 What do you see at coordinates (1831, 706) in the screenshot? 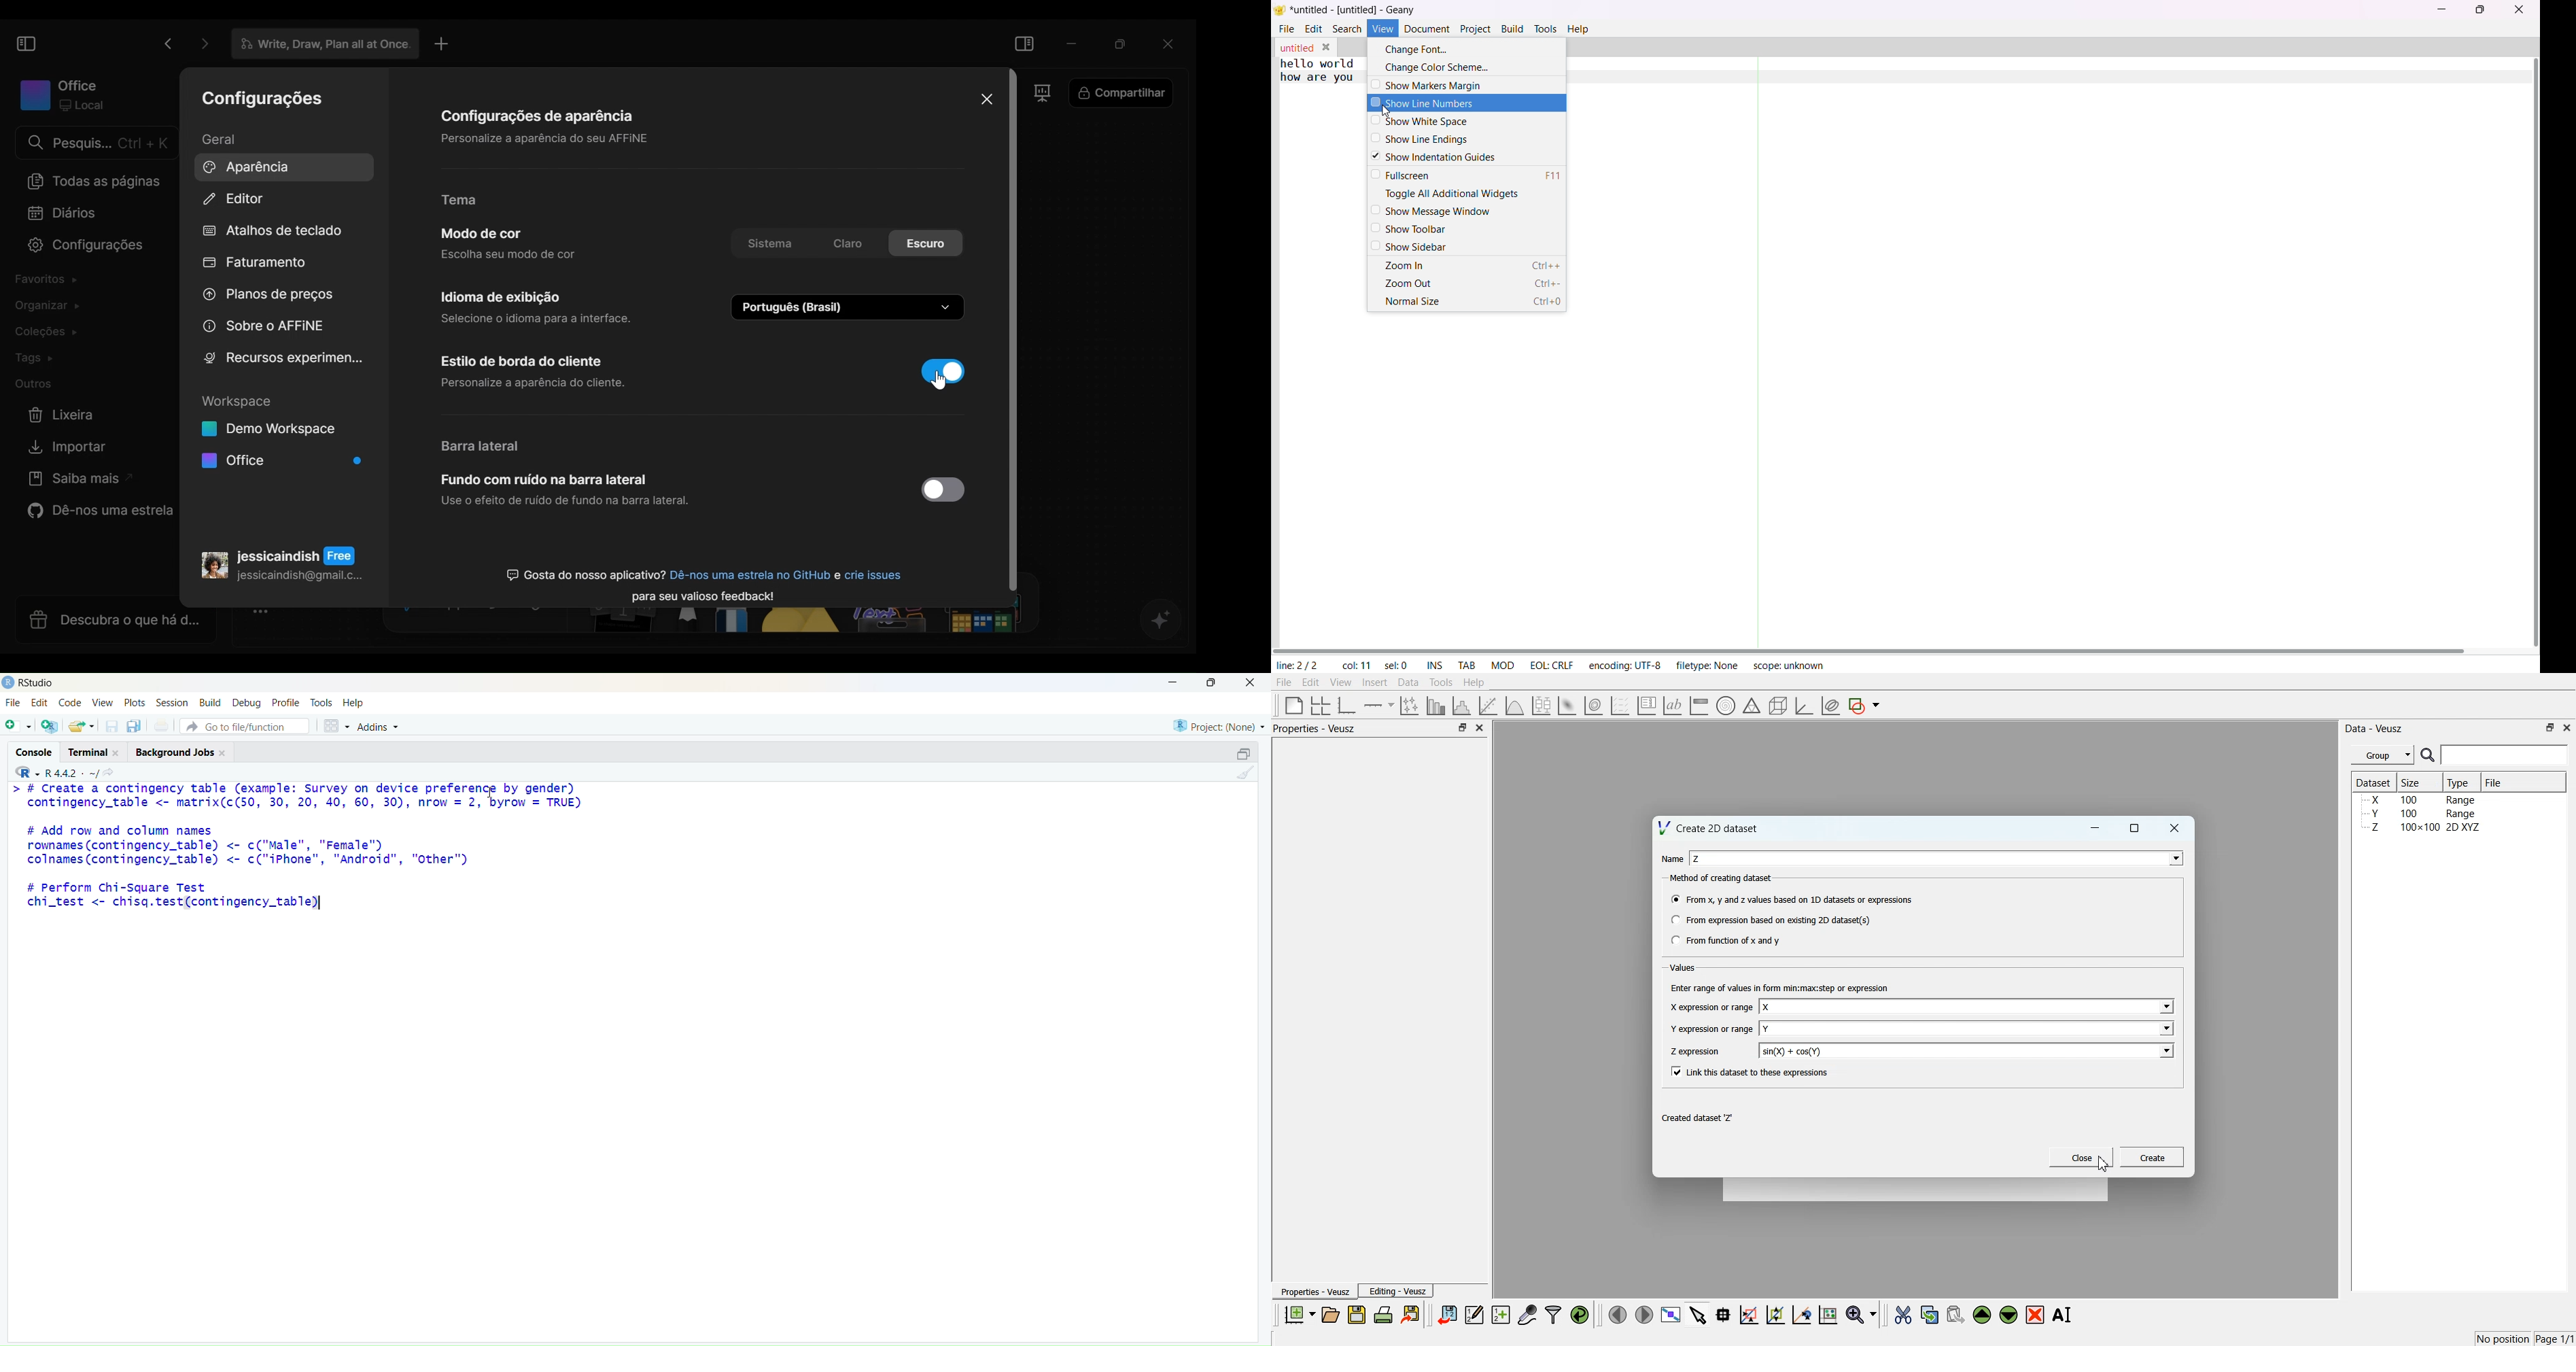
I see `Plot covariance ellipsis` at bounding box center [1831, 706].